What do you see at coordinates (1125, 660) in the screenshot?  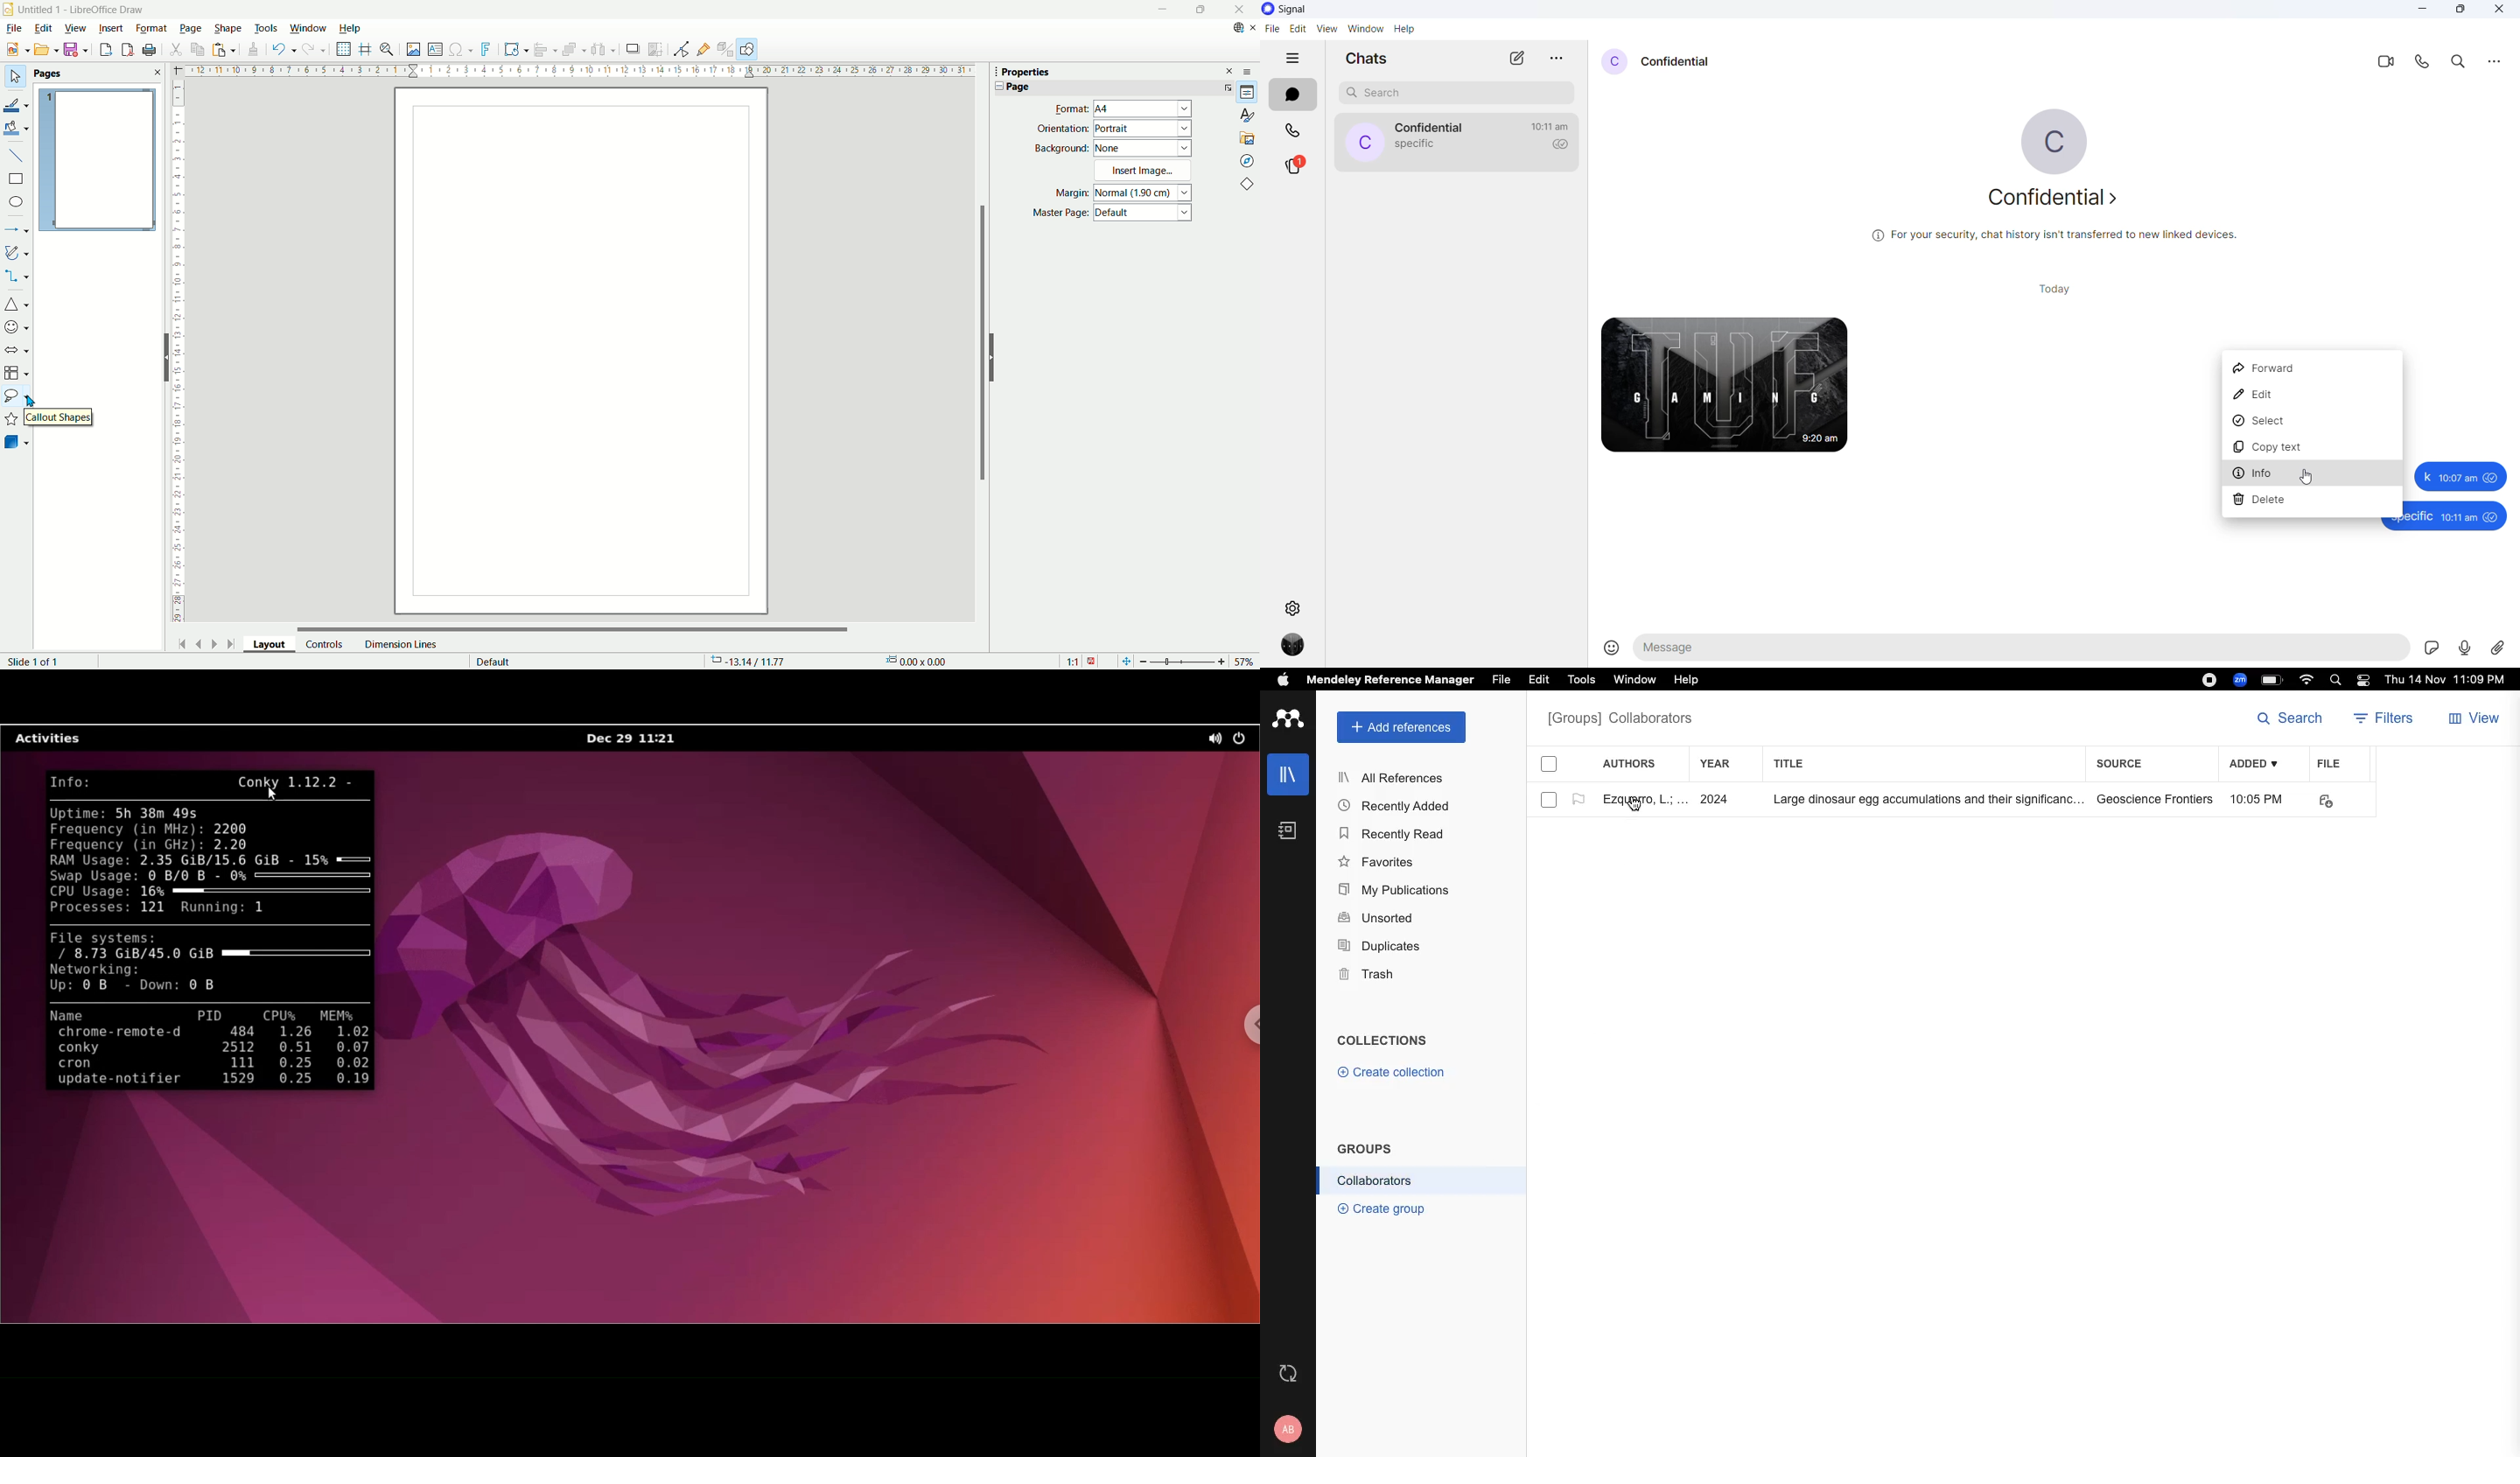 I see `fit to window screen` at bounding box center [1125, 660].